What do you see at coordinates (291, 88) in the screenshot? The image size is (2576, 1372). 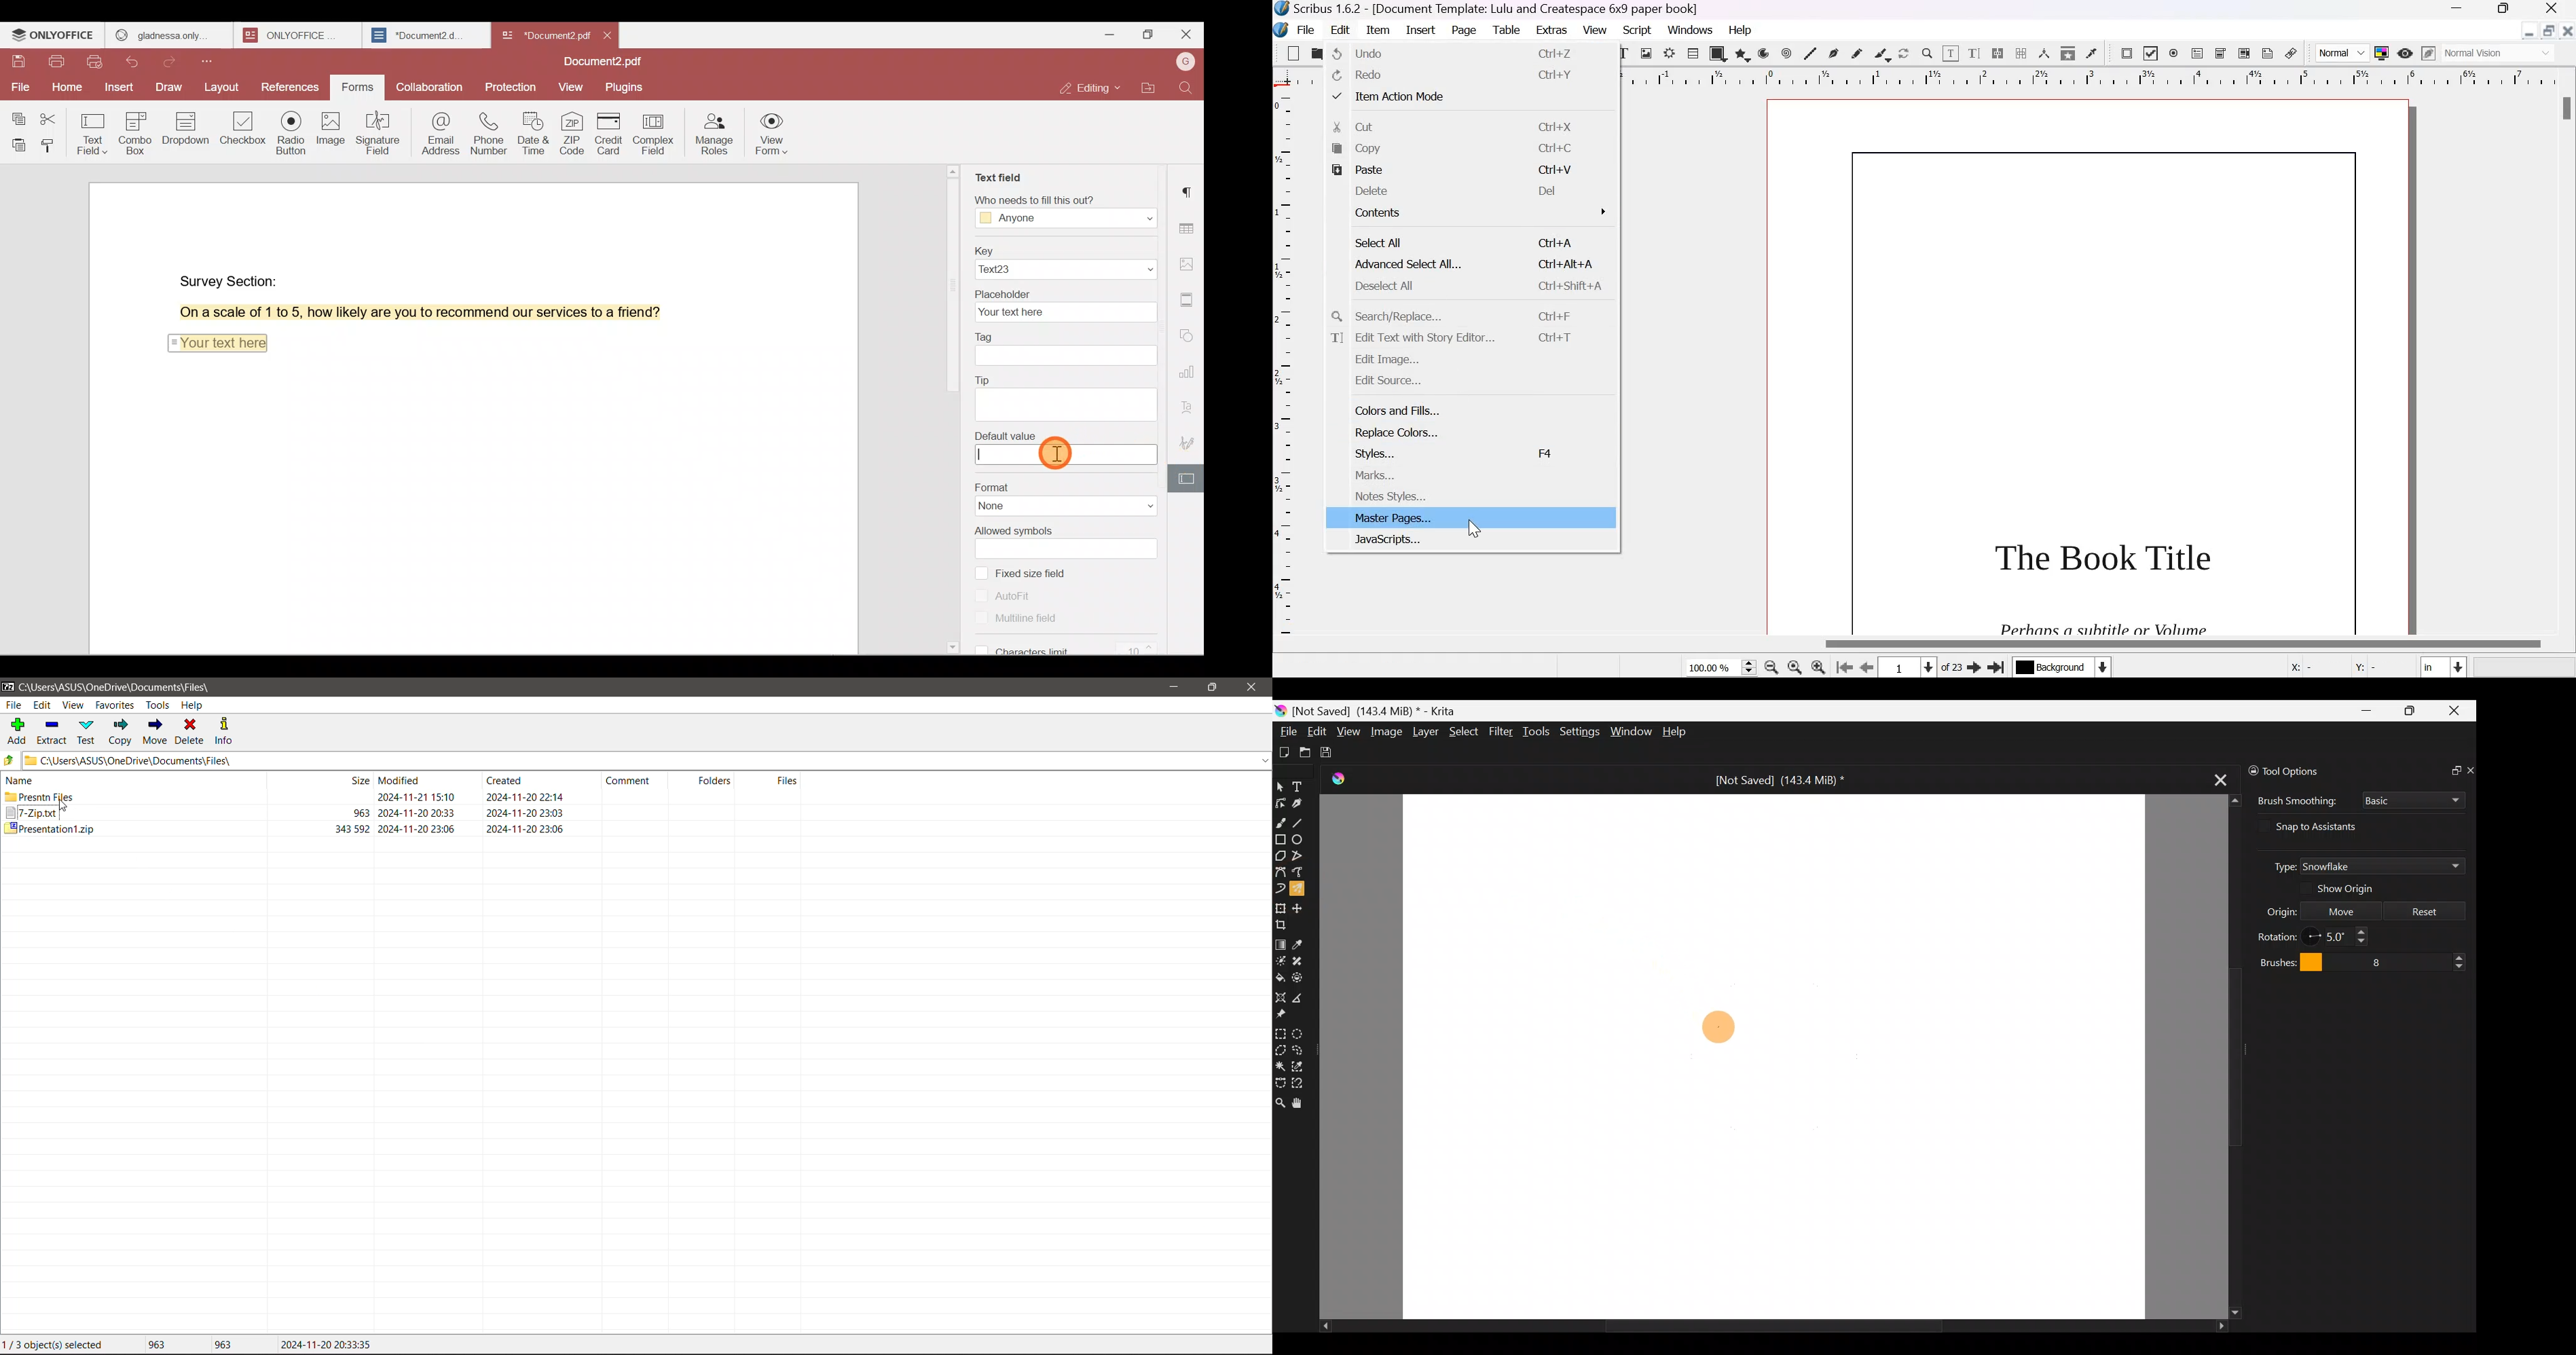 I see `References` at bounding box center [291, 88].